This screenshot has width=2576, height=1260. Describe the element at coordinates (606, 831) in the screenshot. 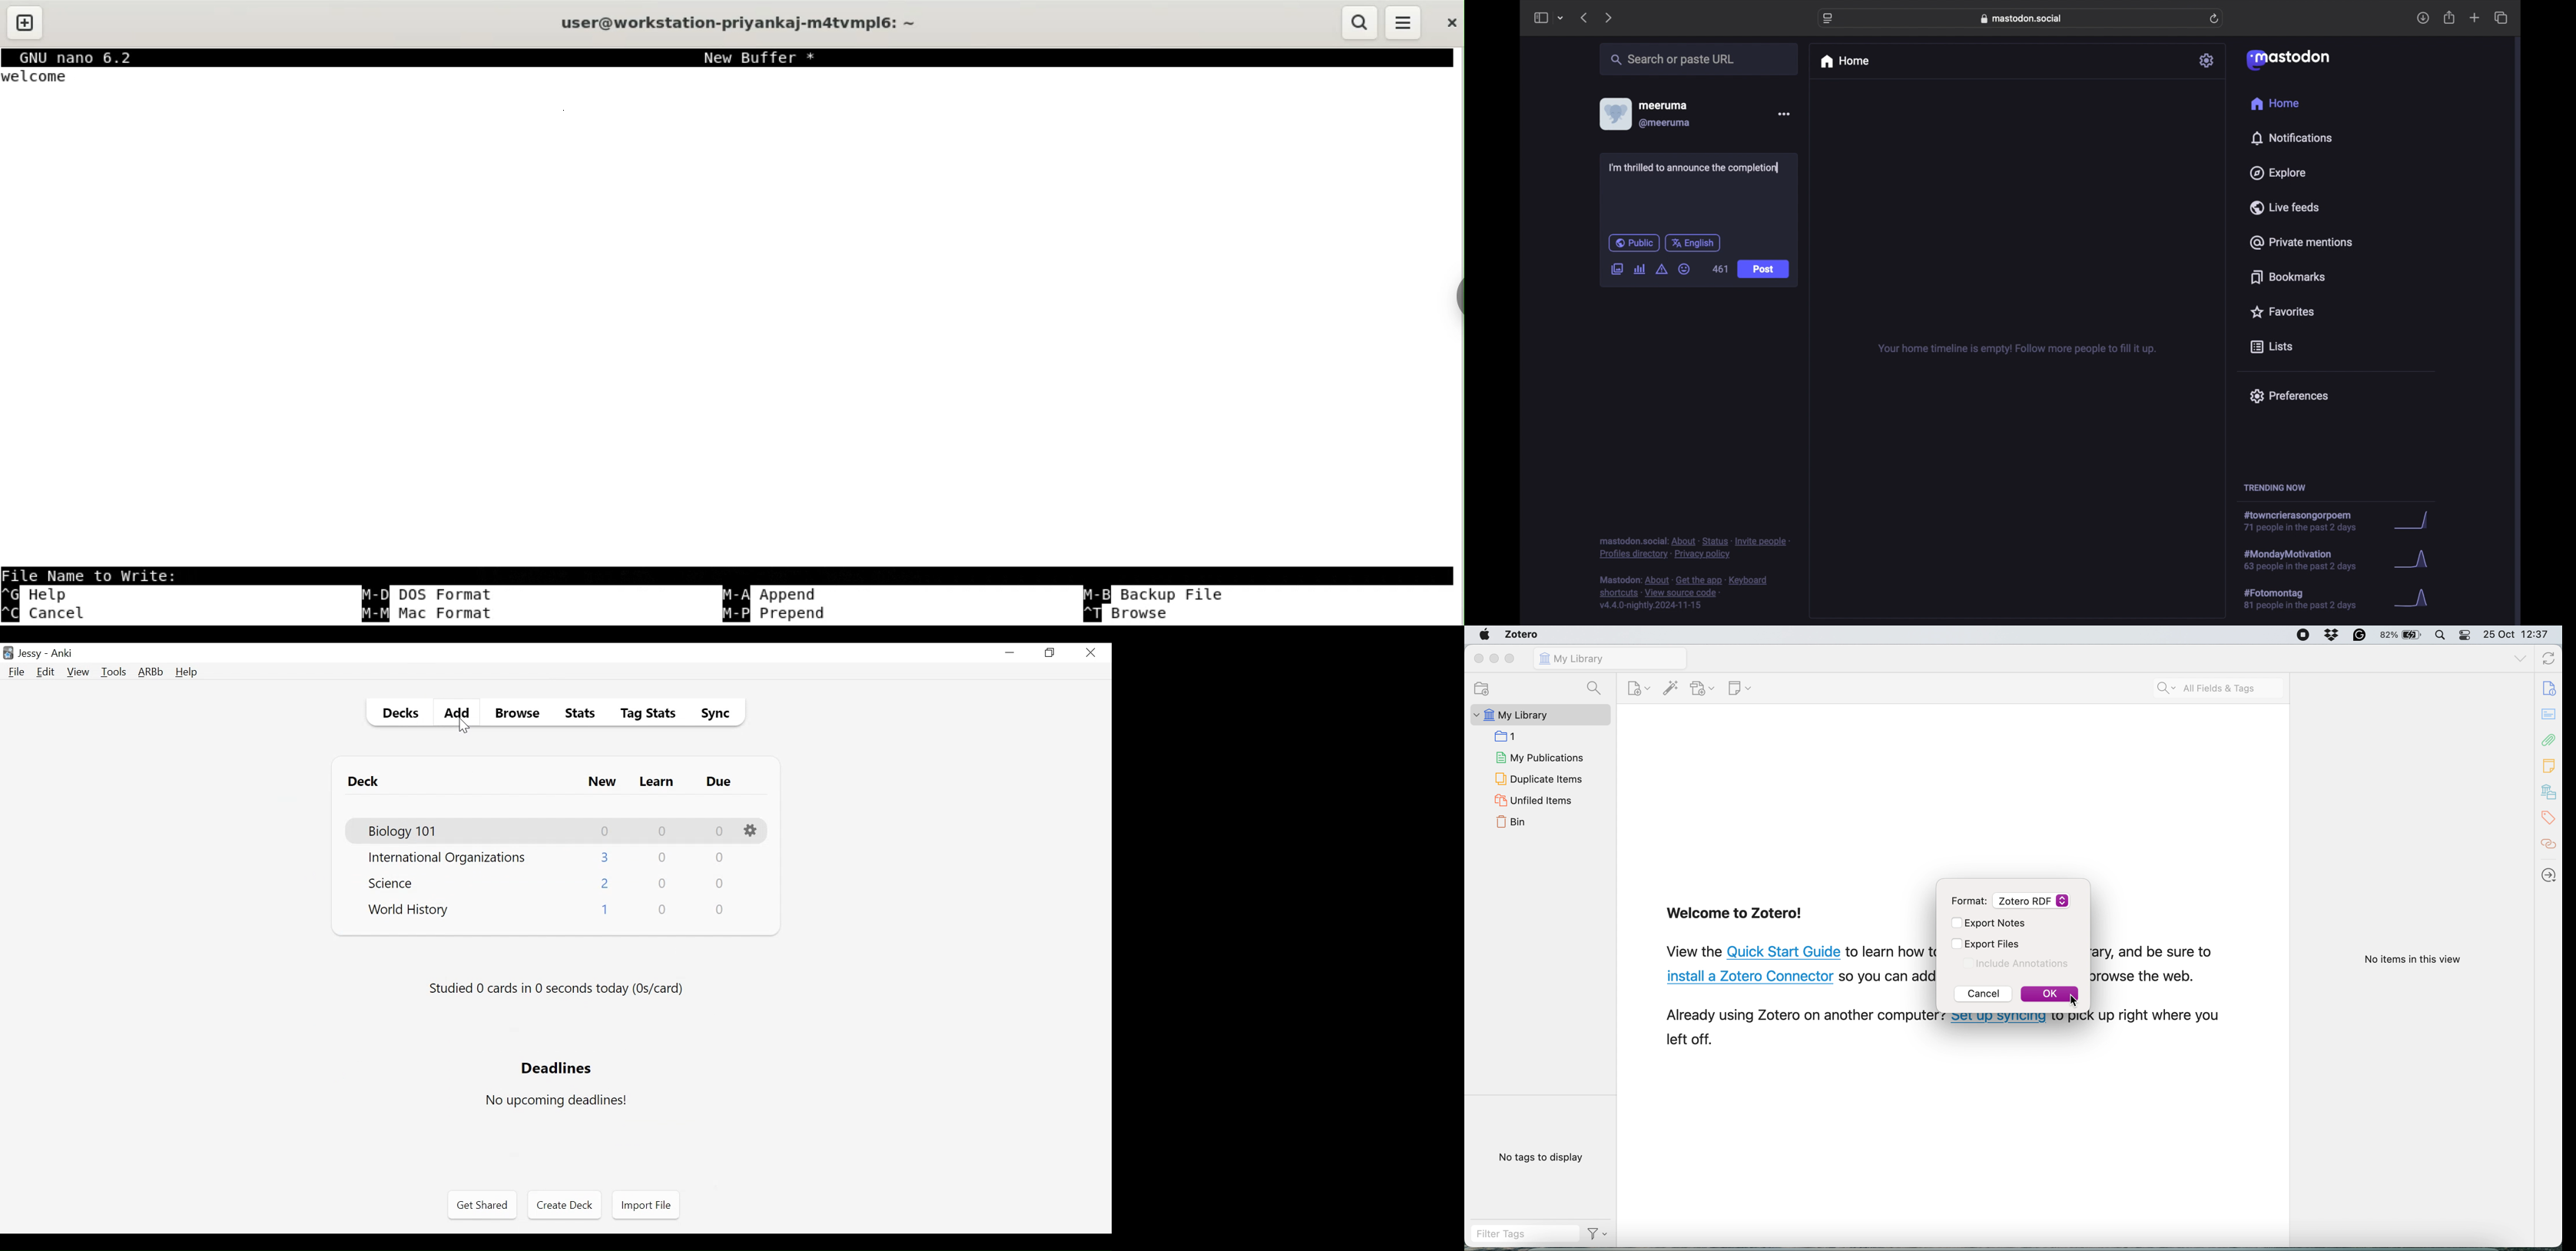

I see `New Card Count` at that location.